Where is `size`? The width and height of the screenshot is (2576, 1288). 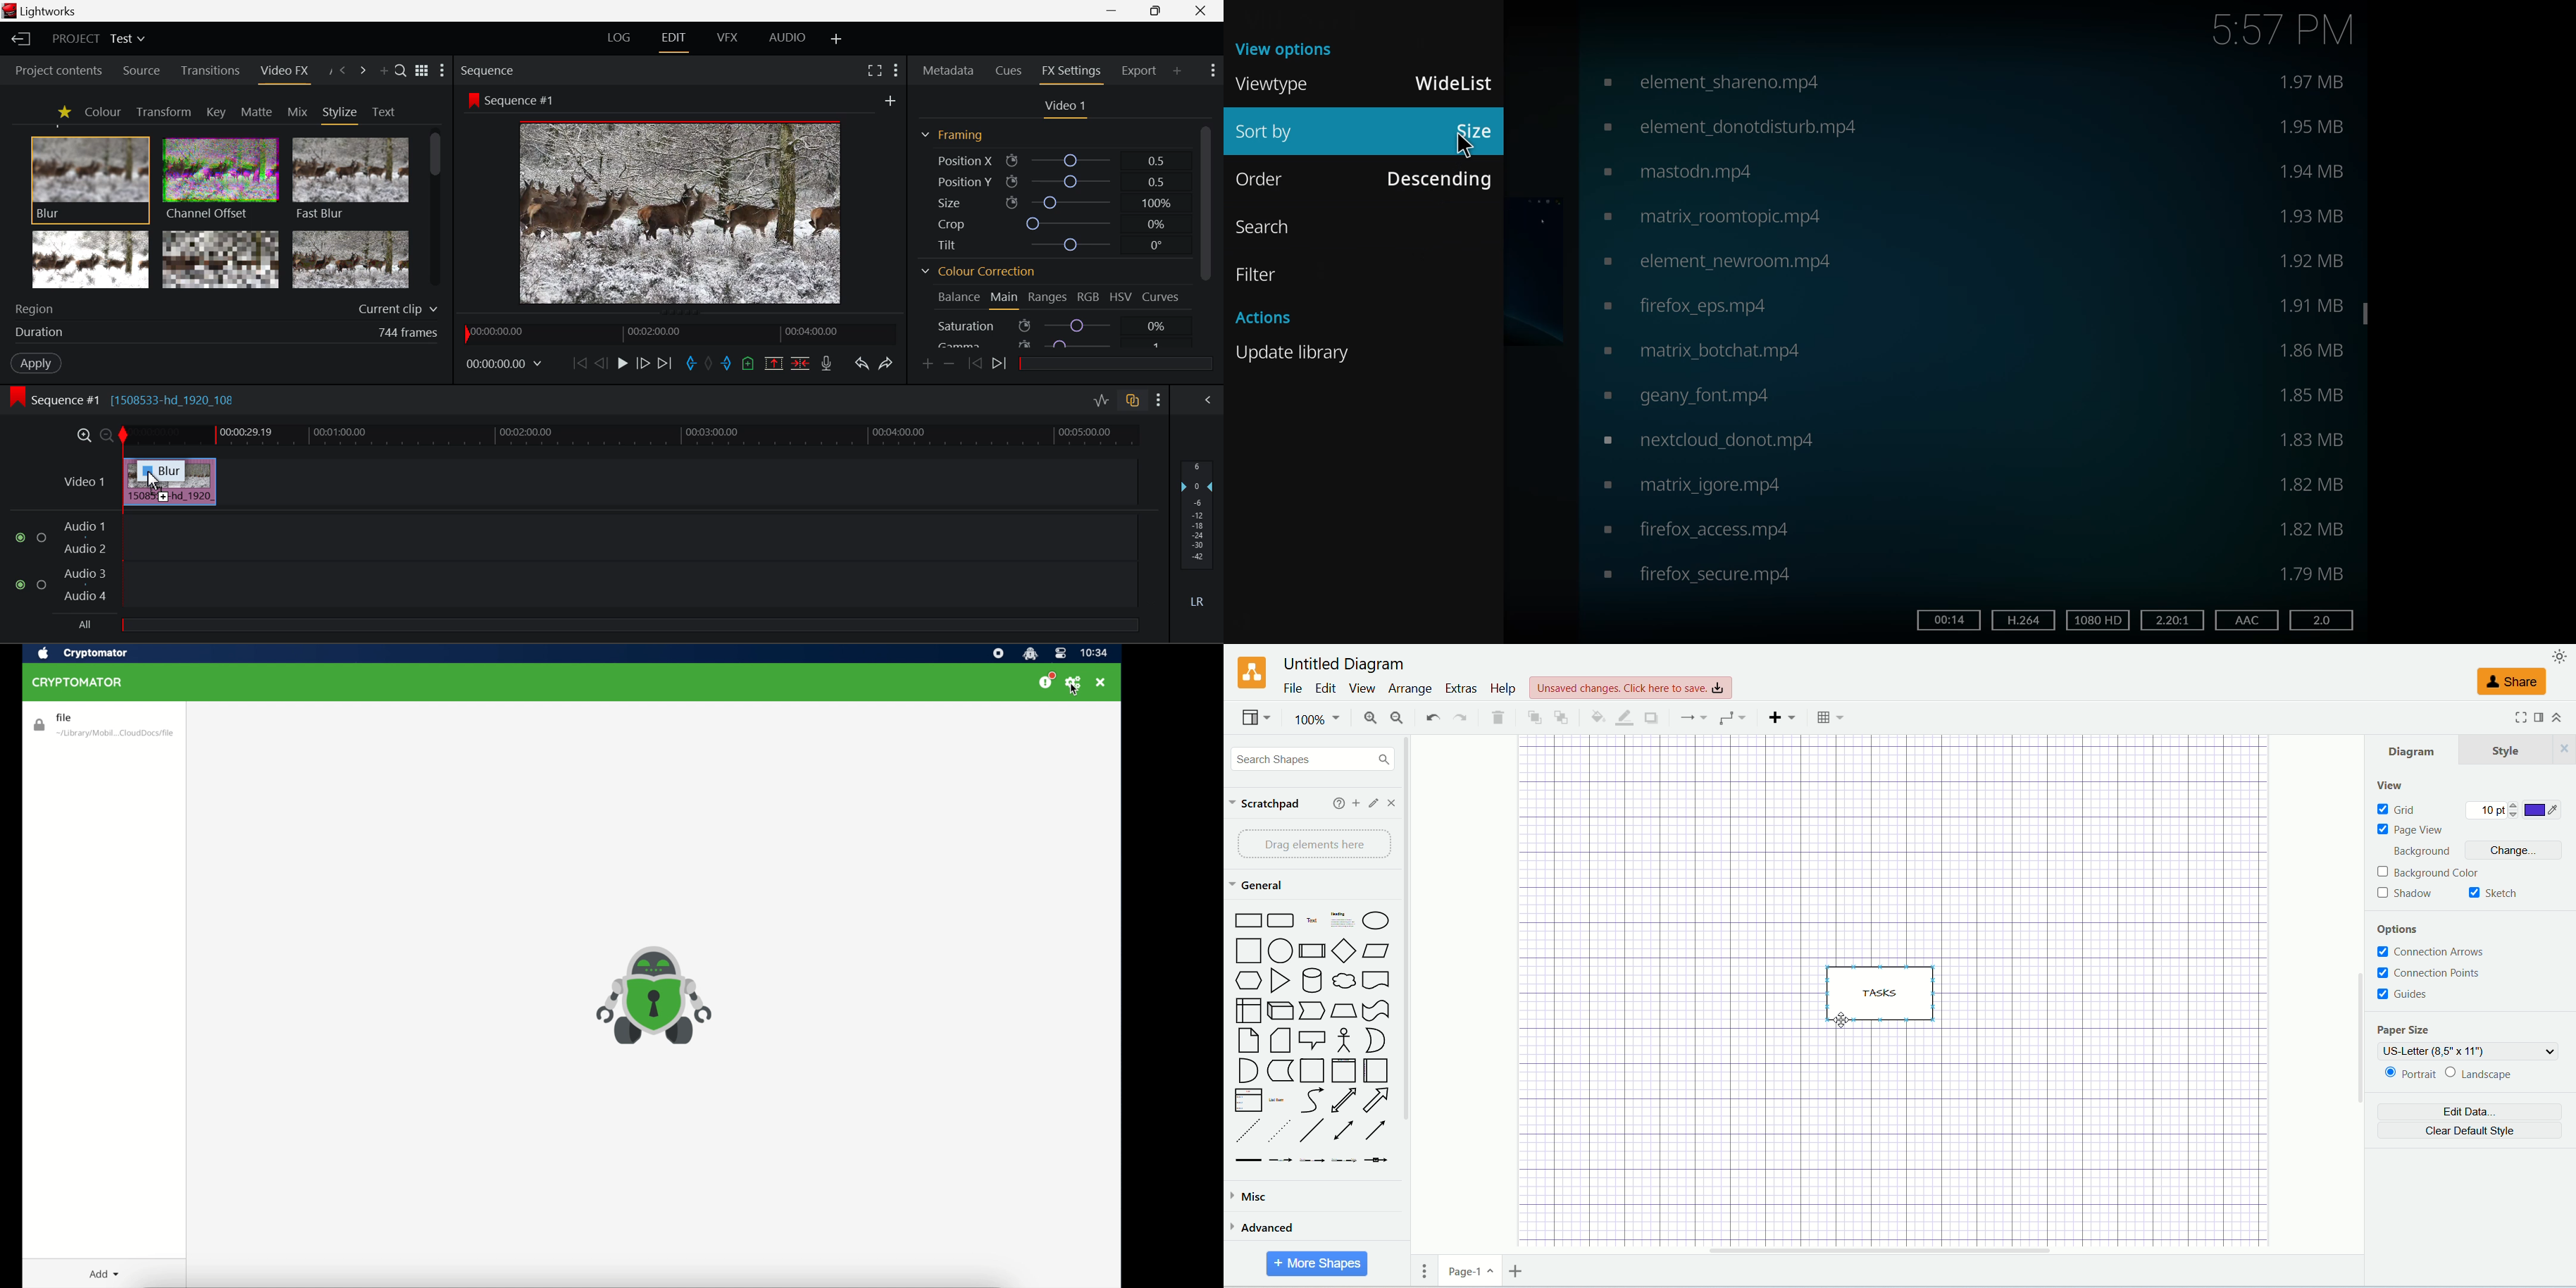
size is located at coordinates (2311, 126).